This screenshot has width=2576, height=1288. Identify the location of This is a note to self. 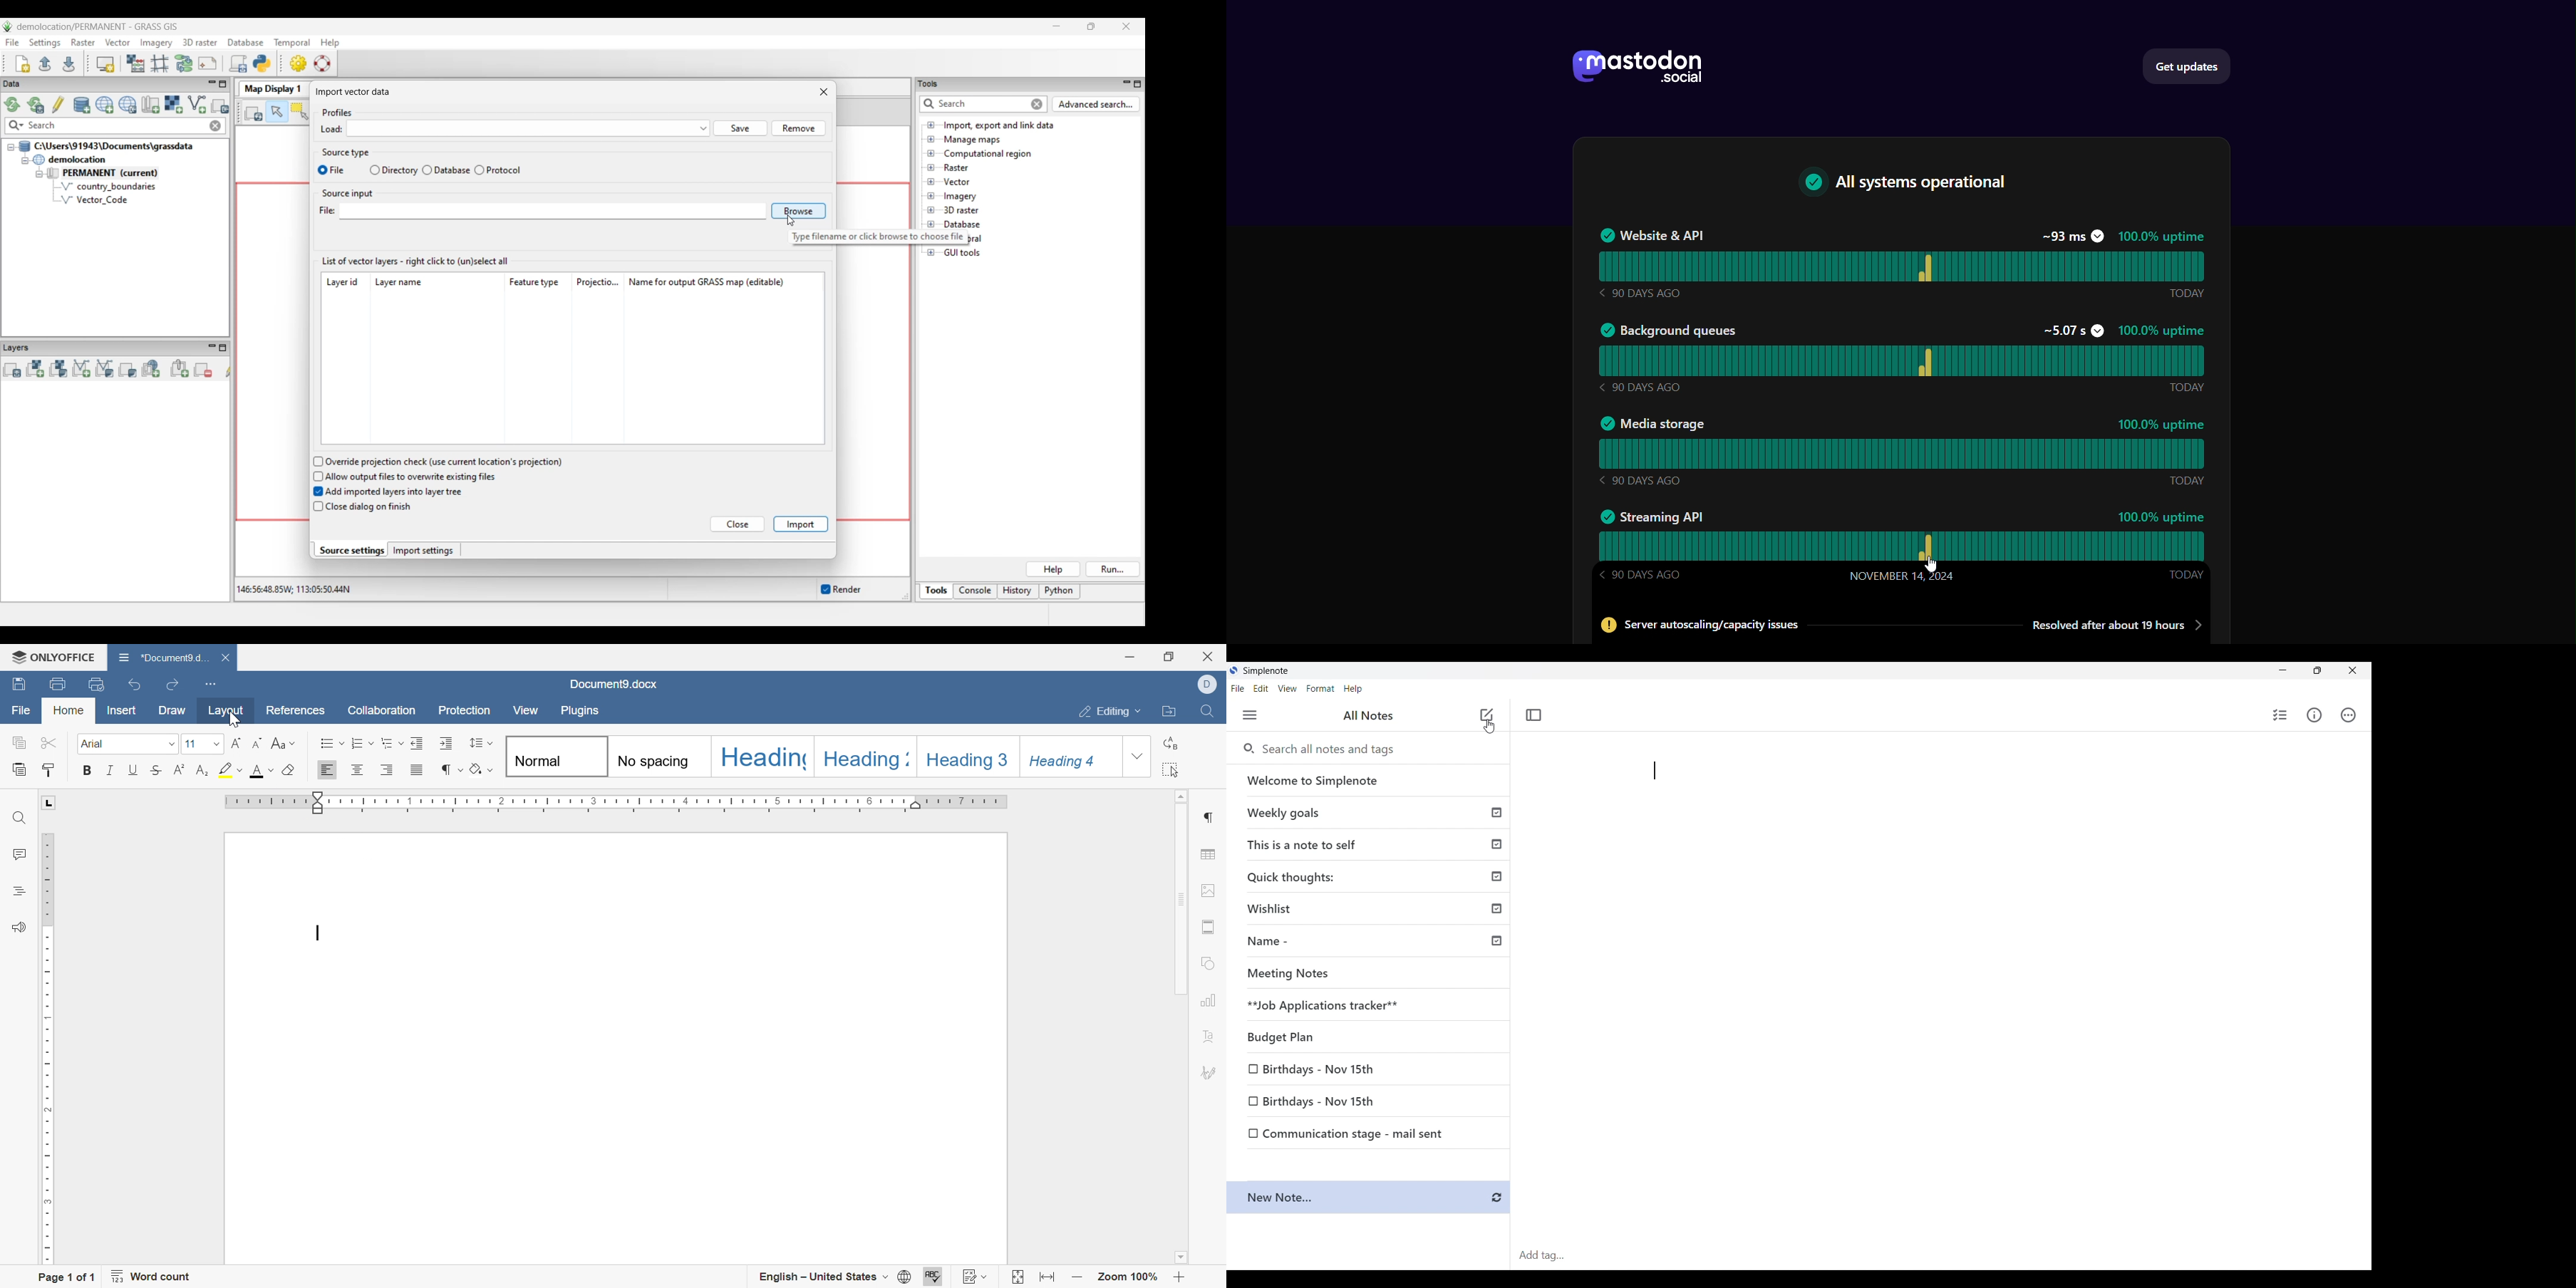
(1372, 845).